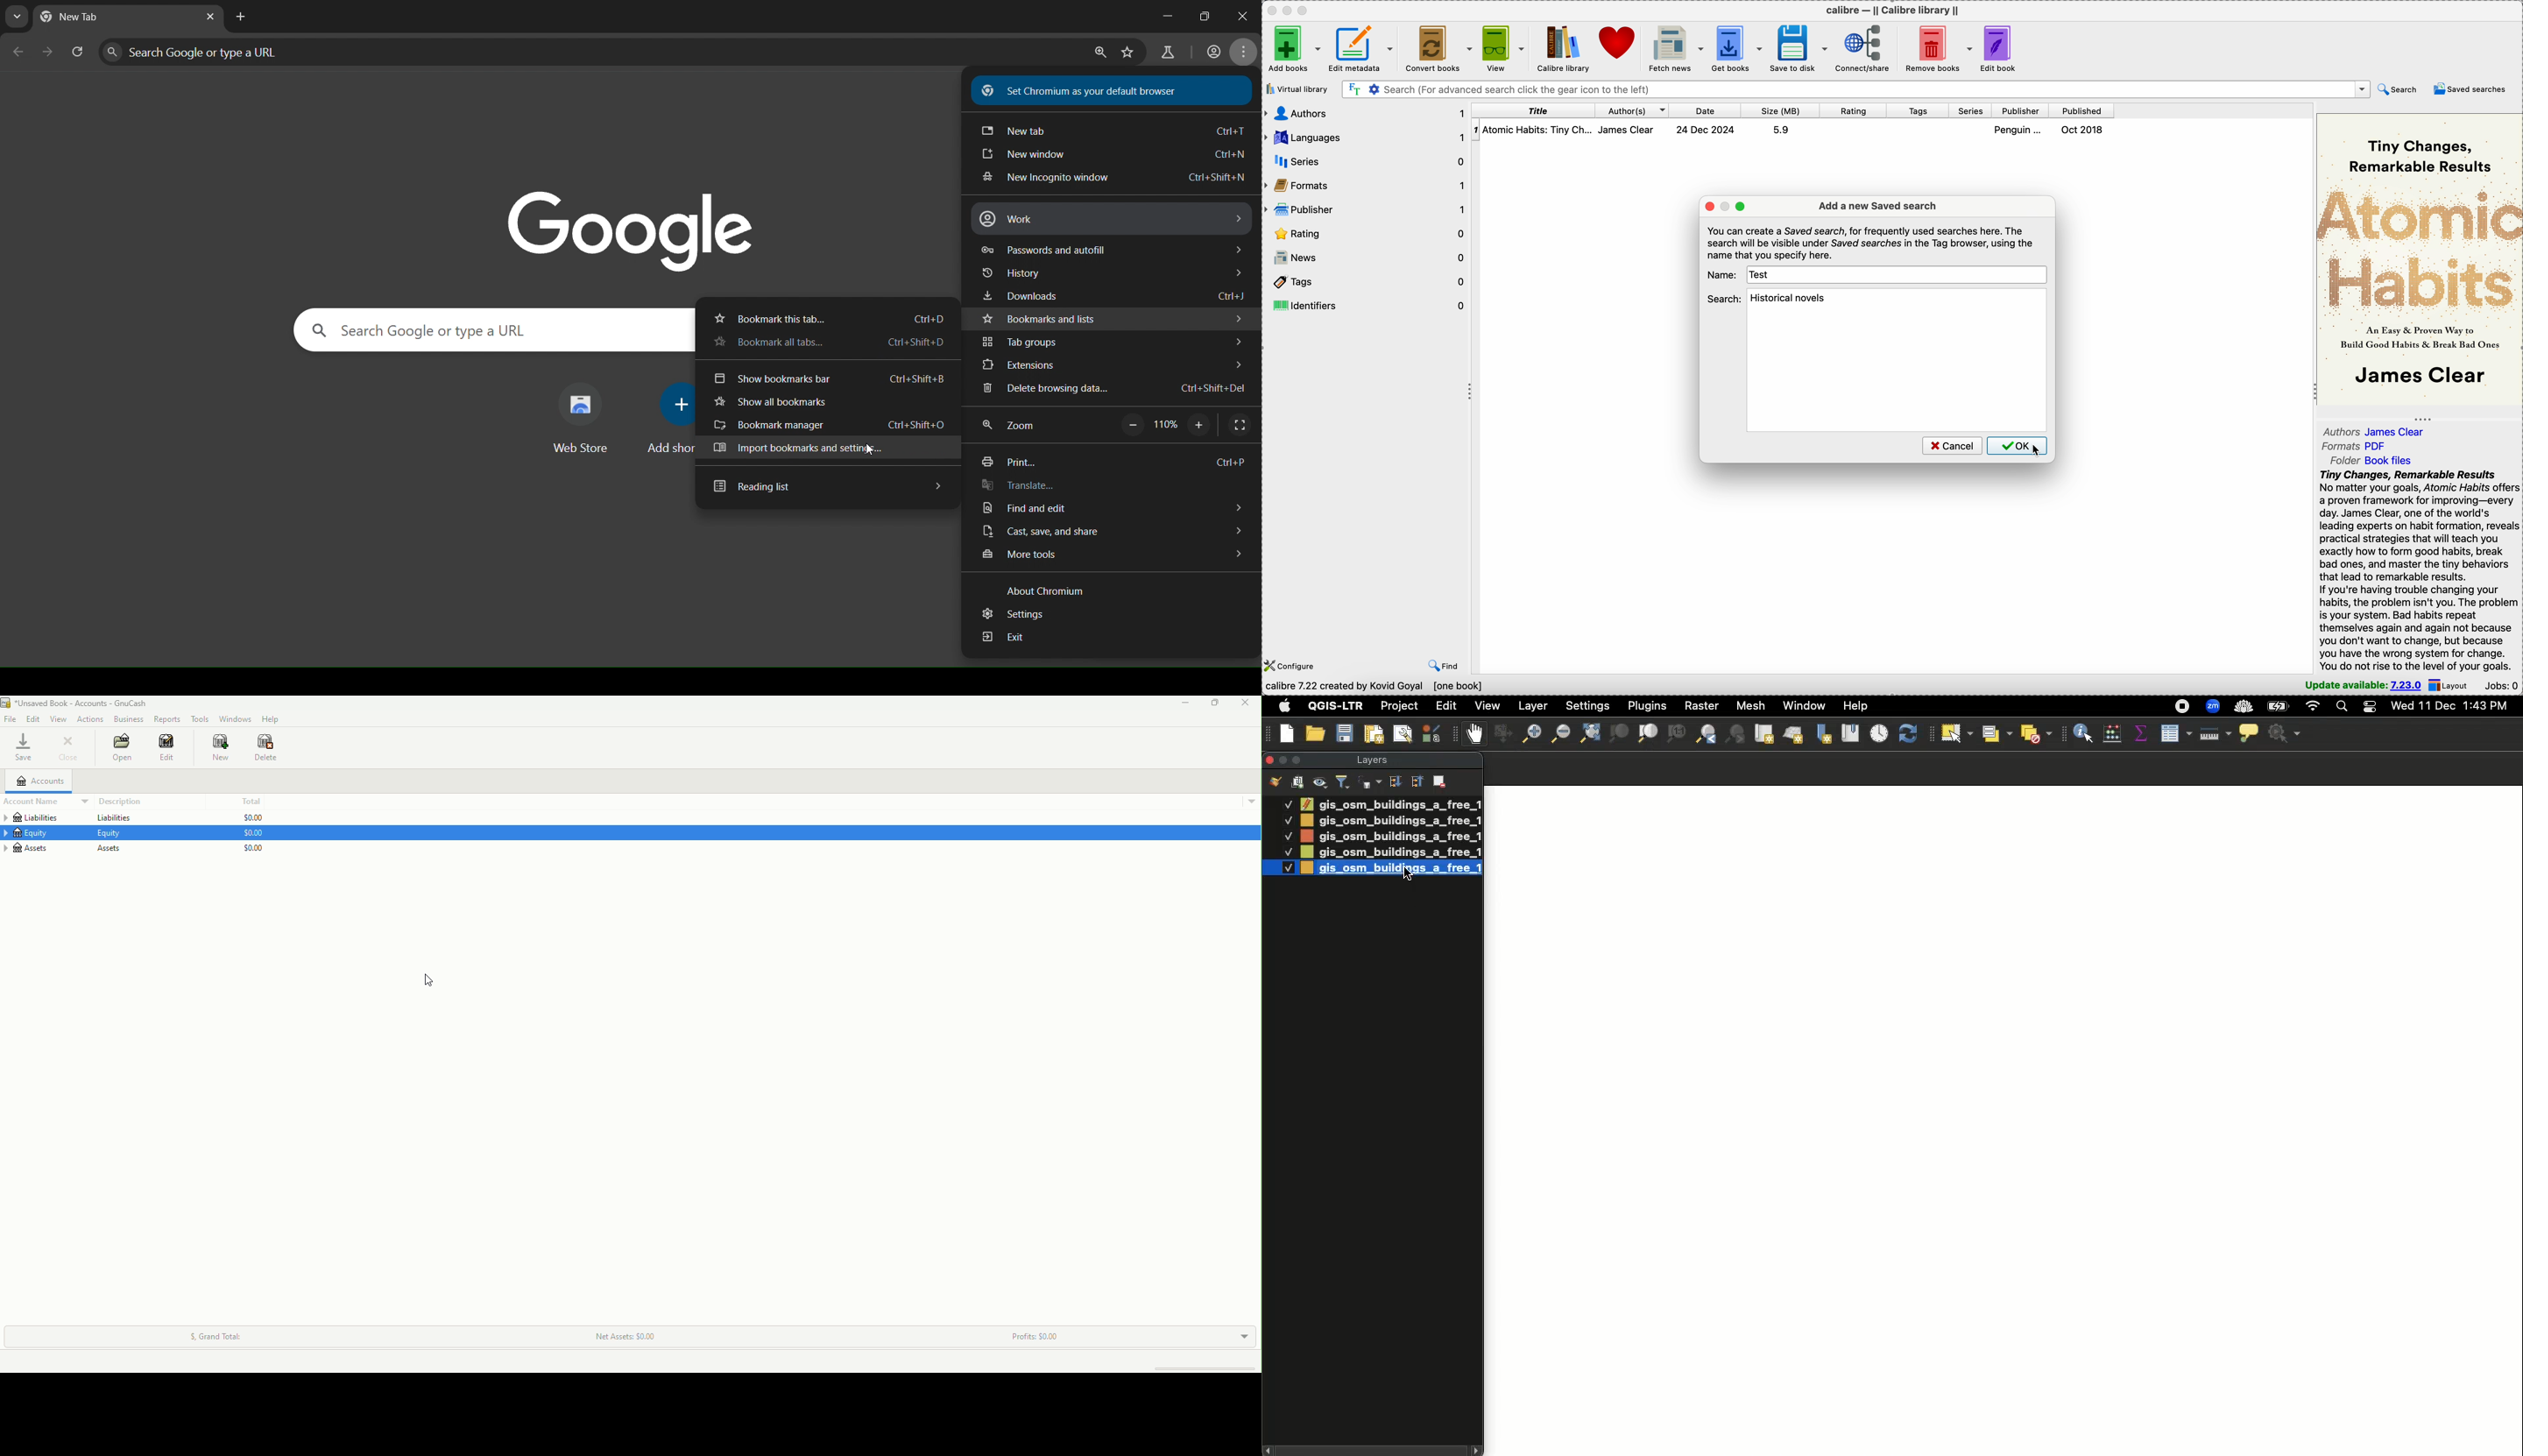 Image resolution: width=2548 pixels, height=1456 pixels. Describe the element at coordinates (1706, 130) in the screenshot. I see `24 Dec 2024` at that location.